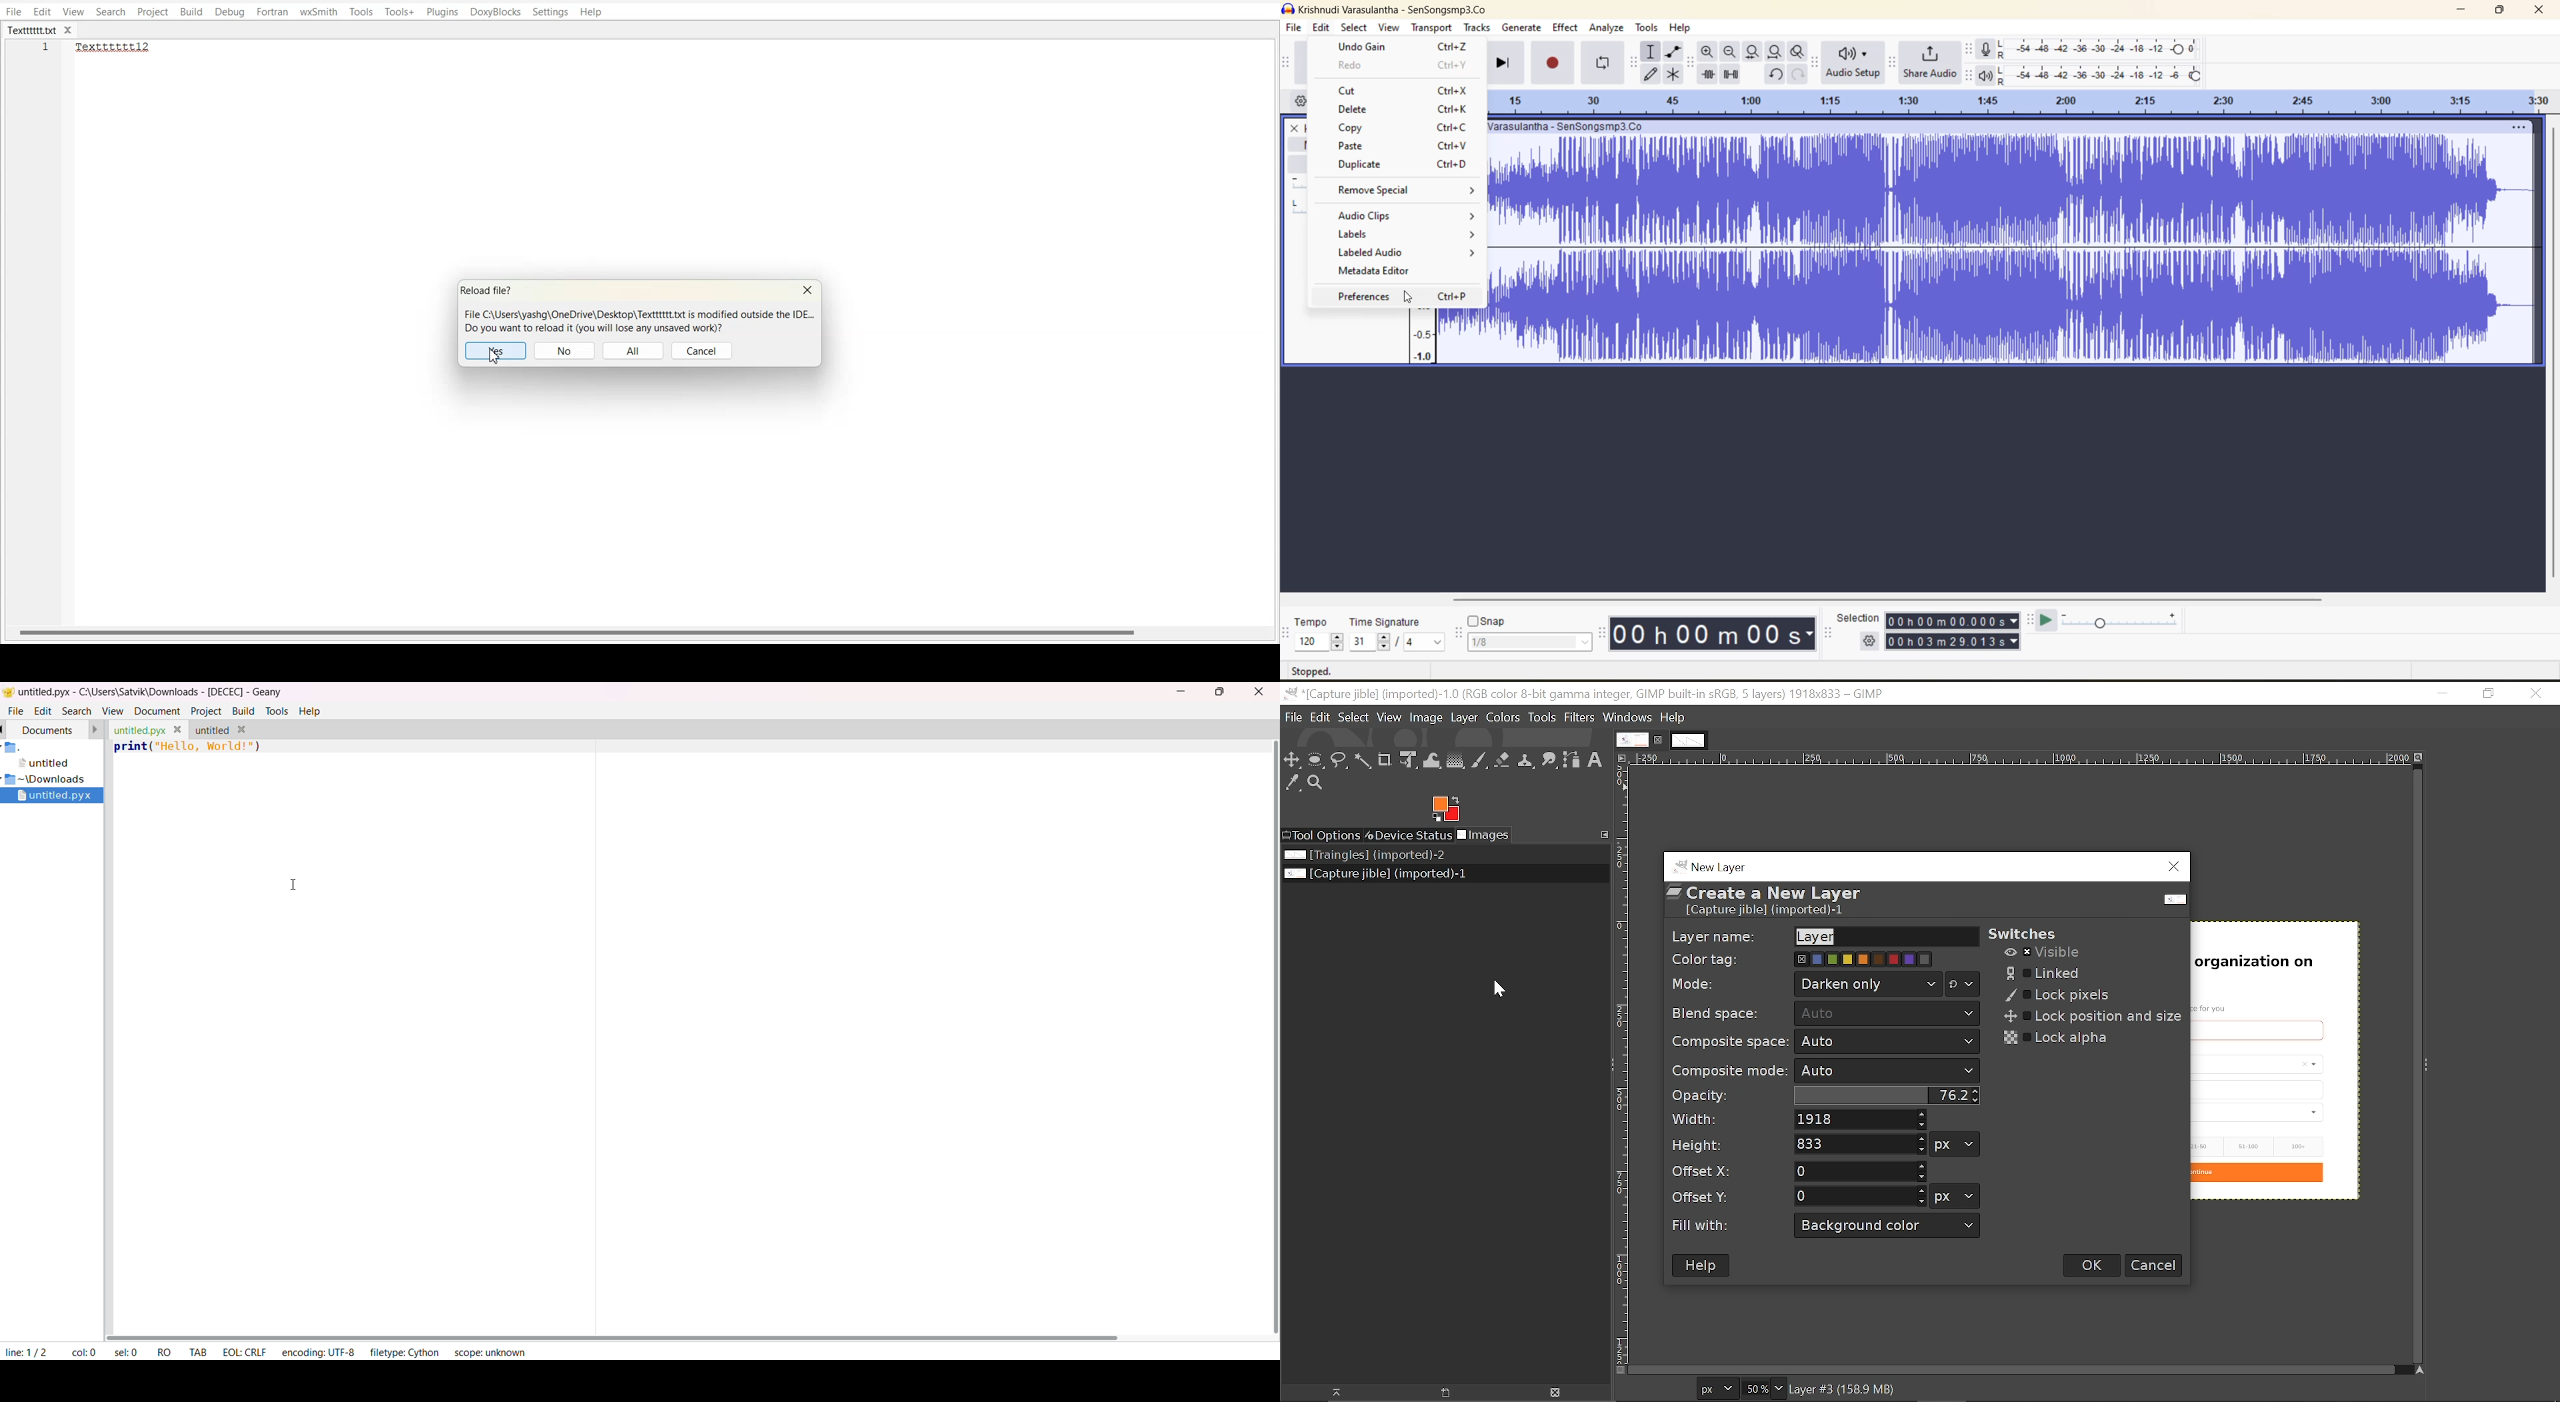 This screenshot has height=1428, width=2576. Describe the element at coordinates (1773, 899) in the screenshot. I see `= Create a New Layer
i rae a` at that location.